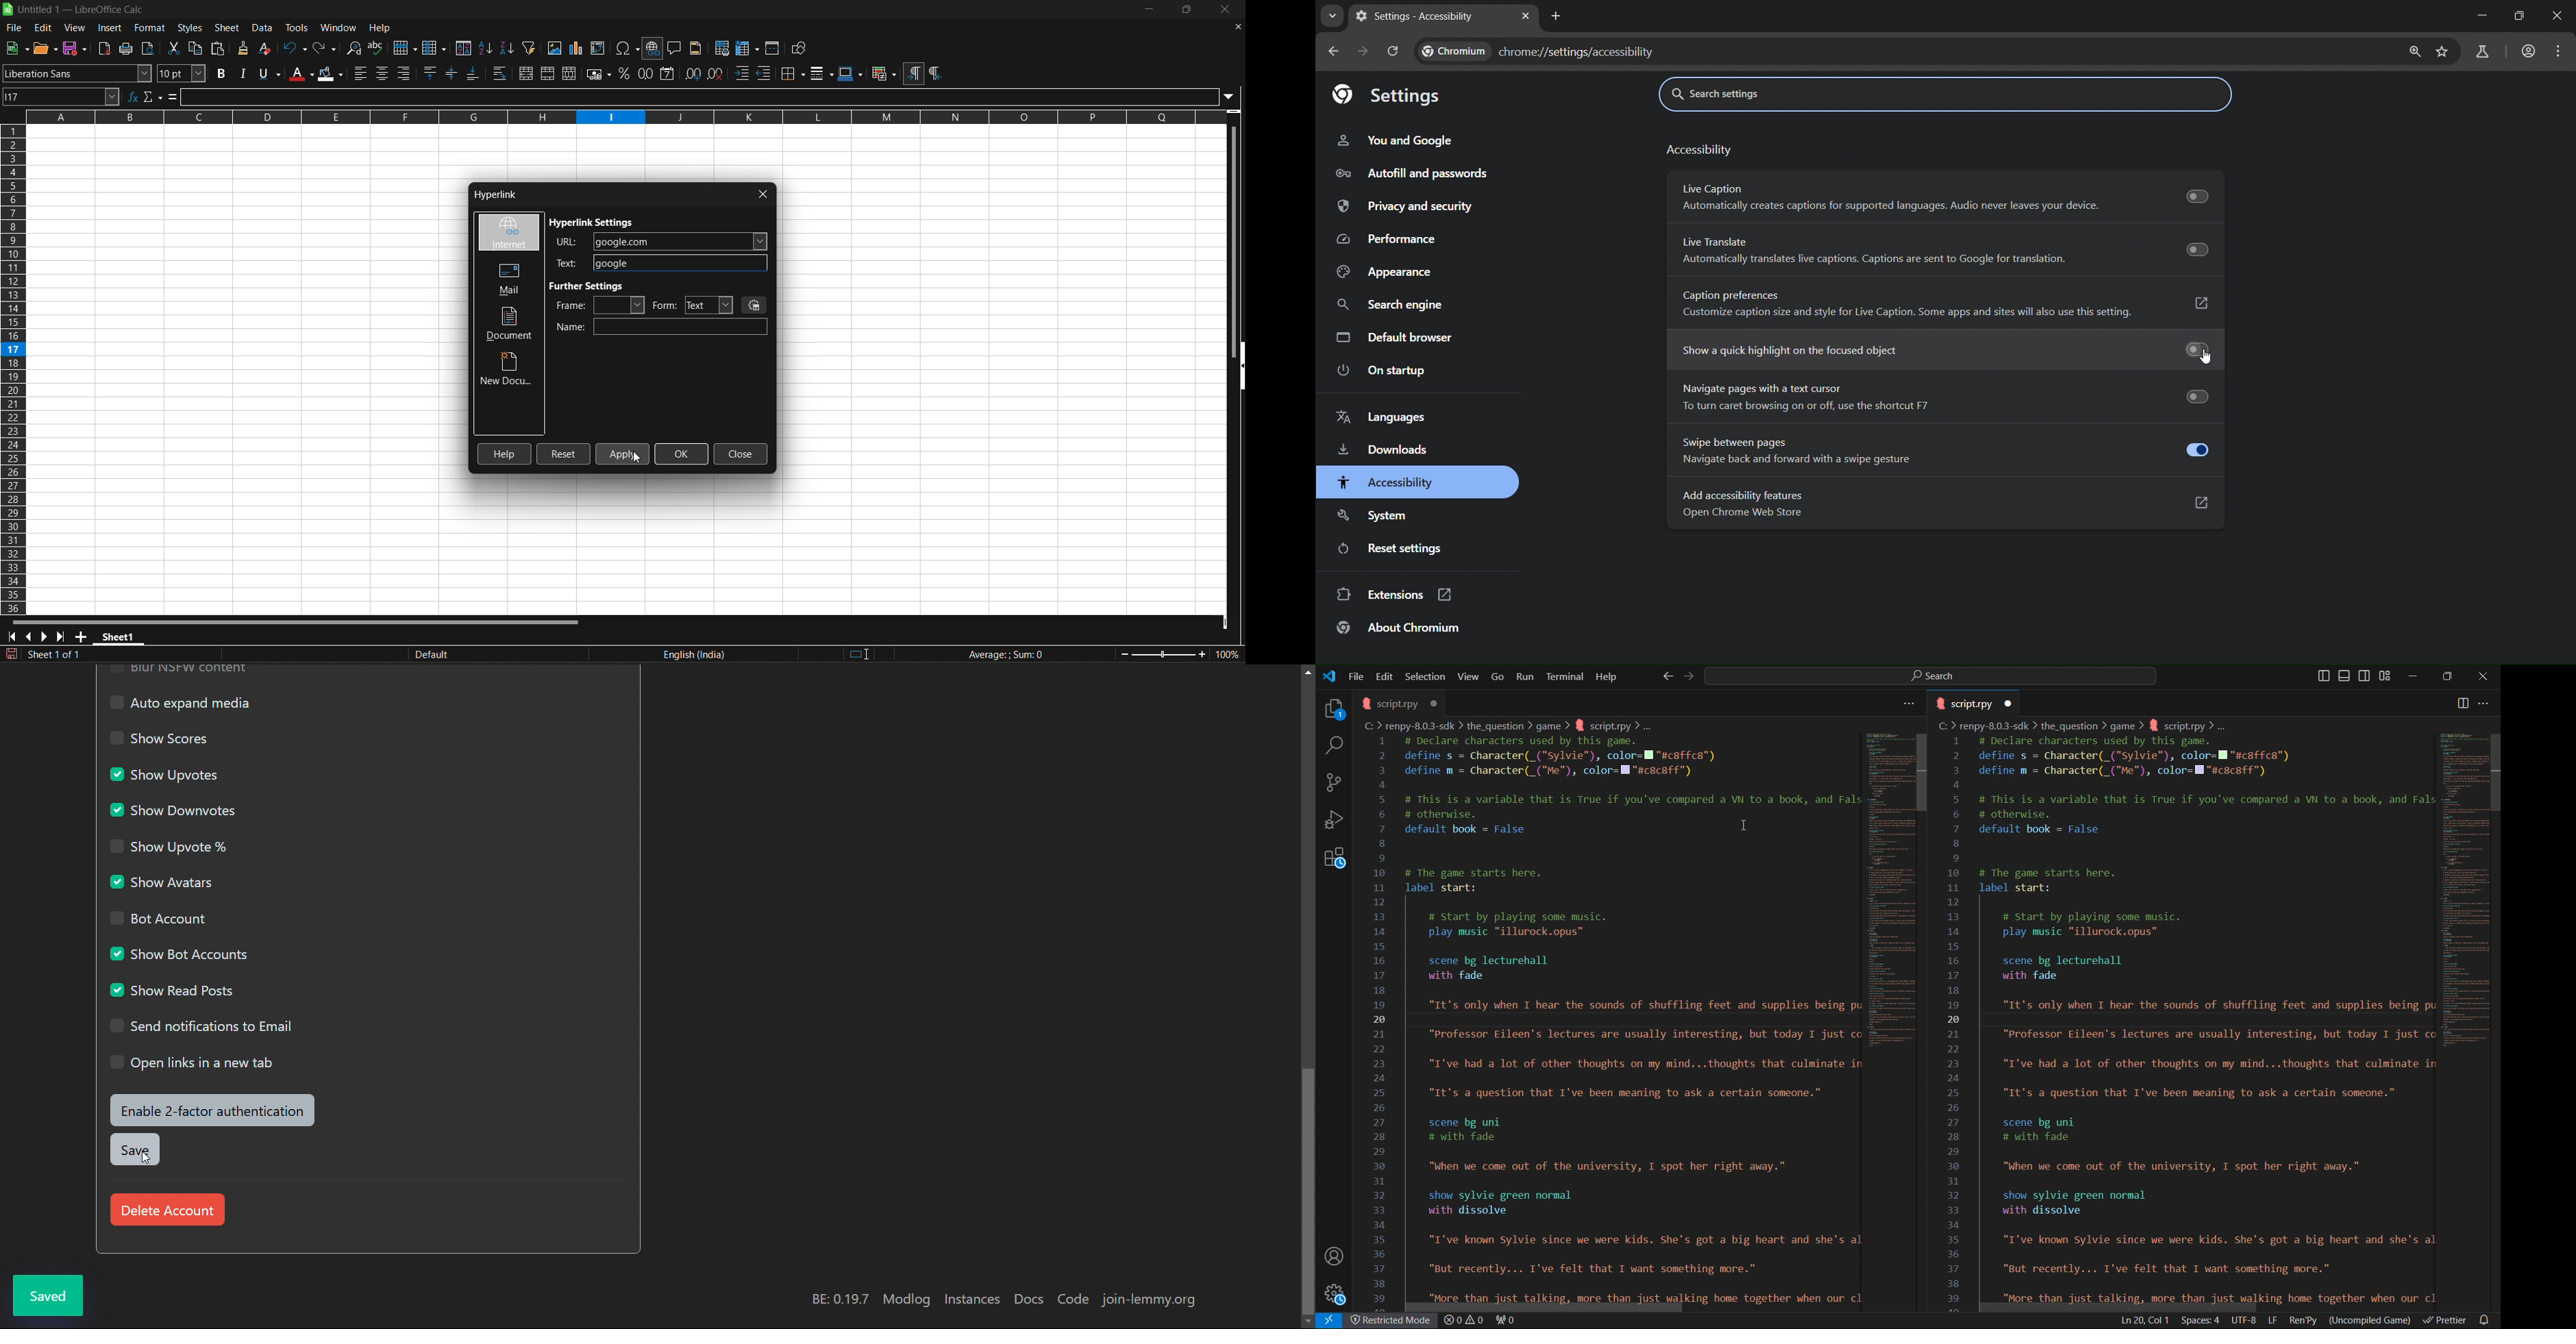 This screenshot has width=2576, height=1344. I want to click on More actions, so click(2491, 704).